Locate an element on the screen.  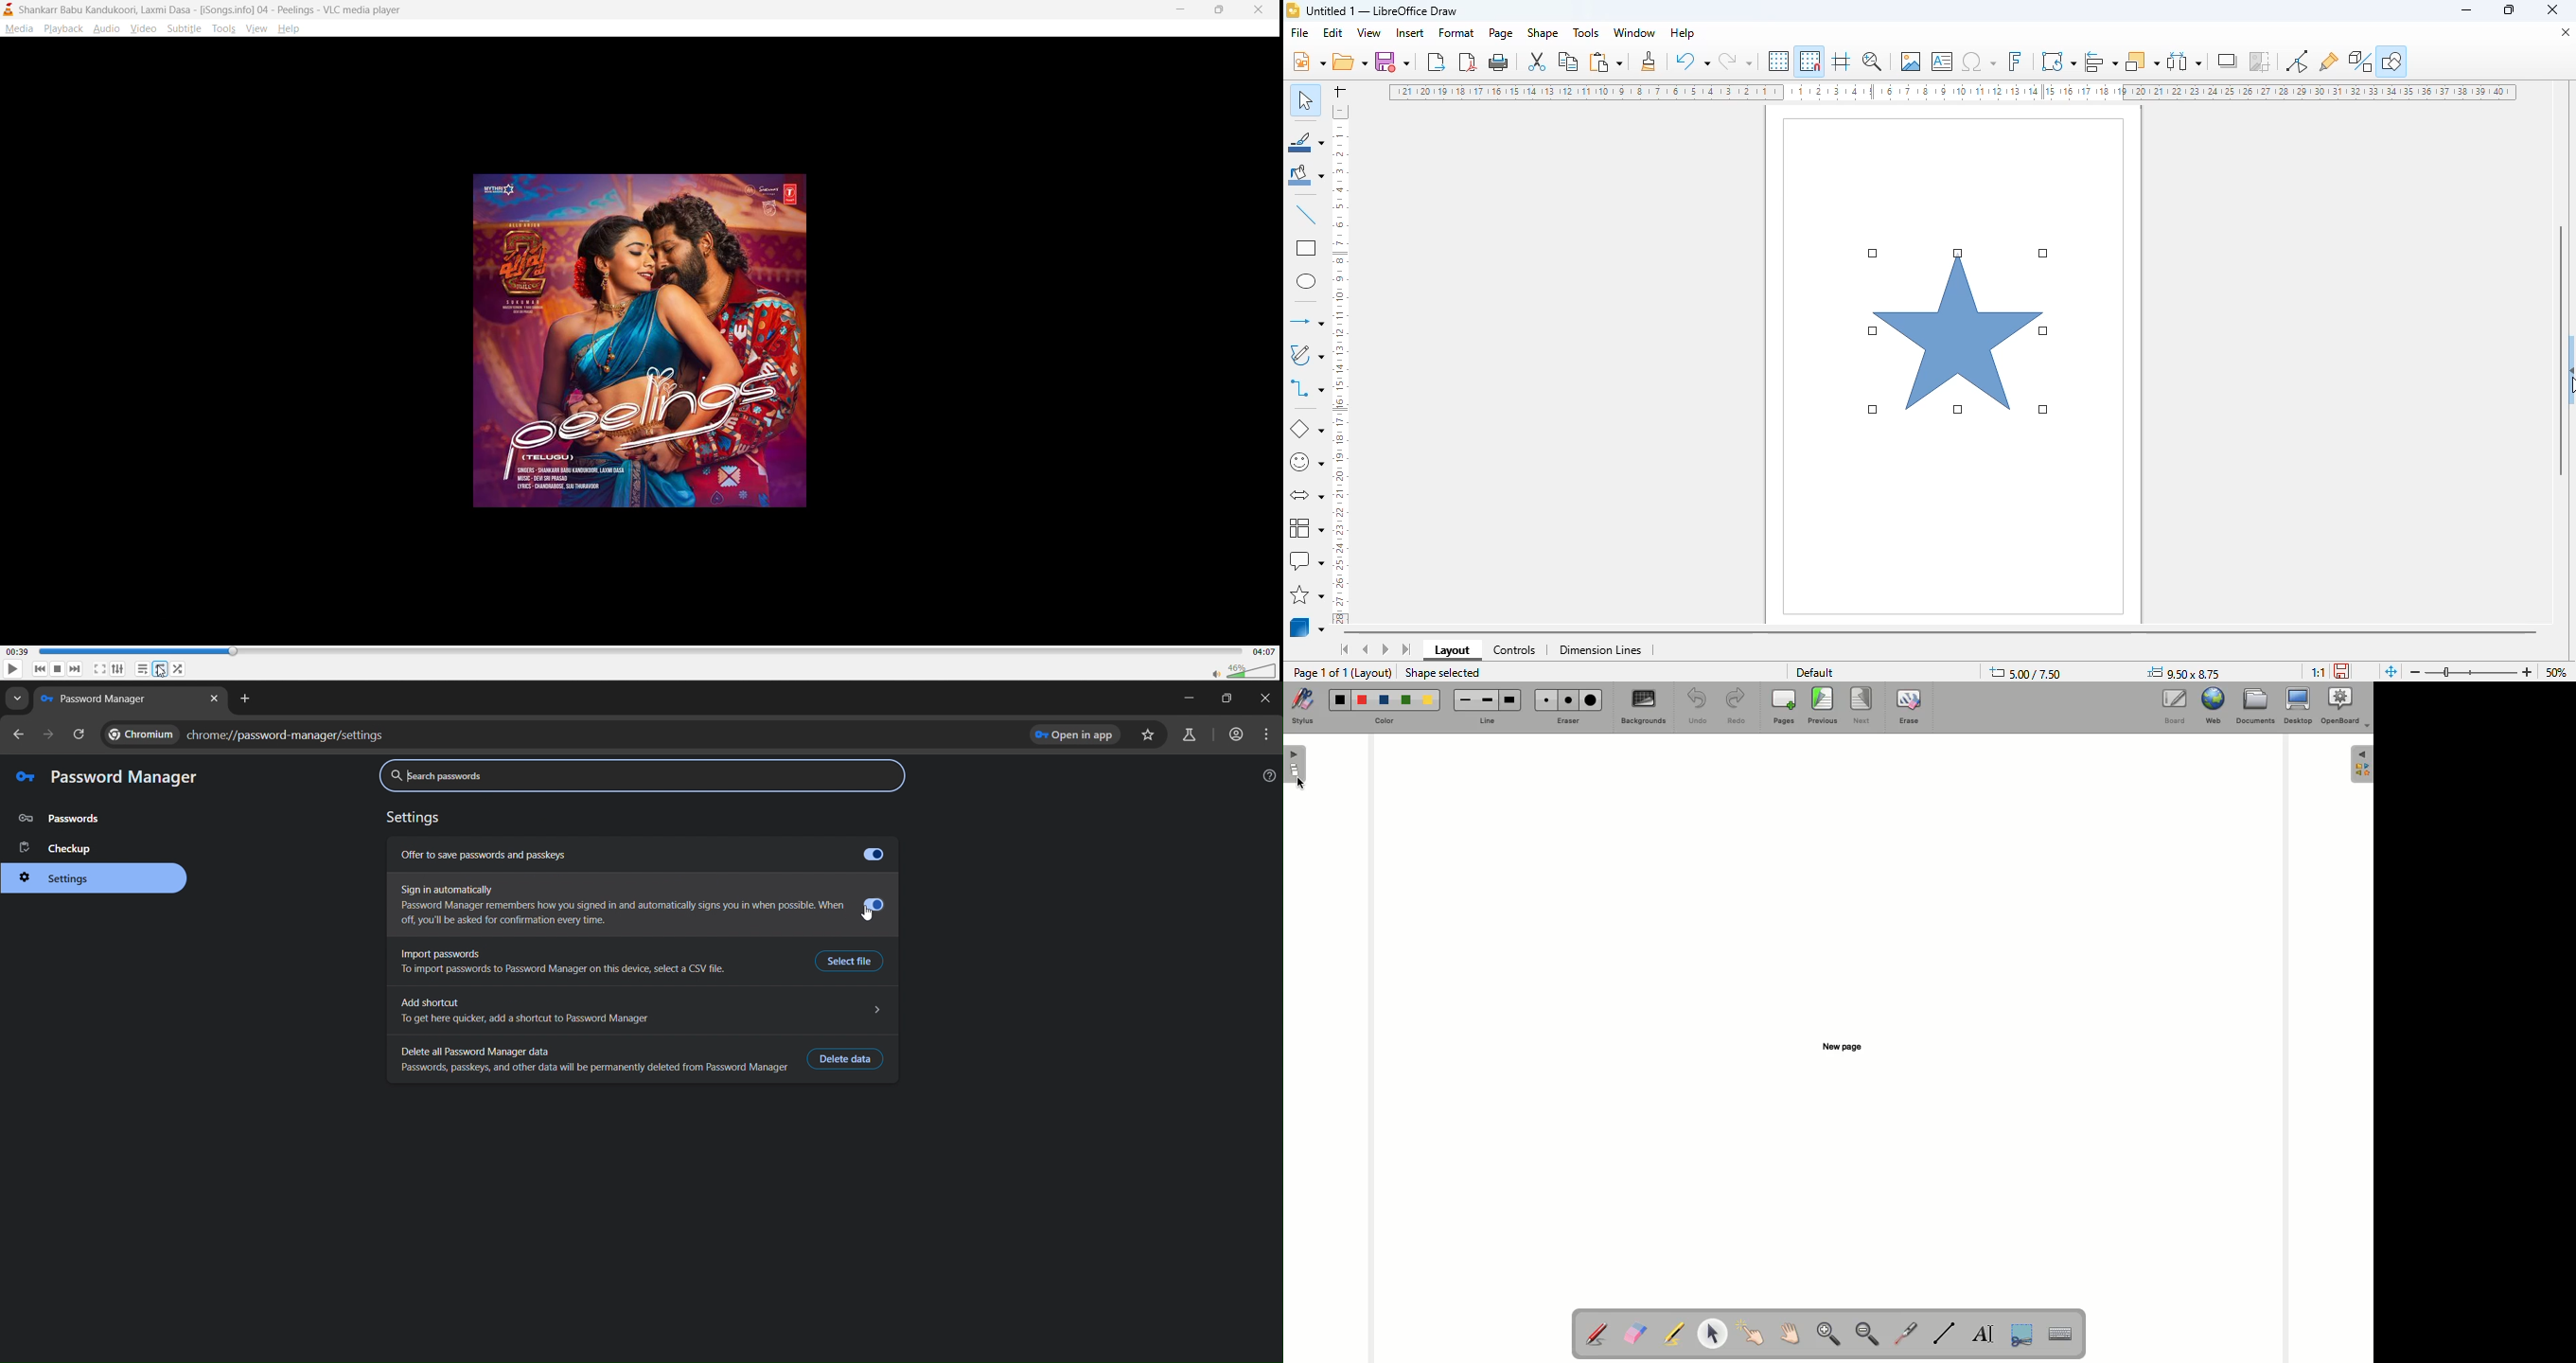
insert is located at coordinates (1410, 32).